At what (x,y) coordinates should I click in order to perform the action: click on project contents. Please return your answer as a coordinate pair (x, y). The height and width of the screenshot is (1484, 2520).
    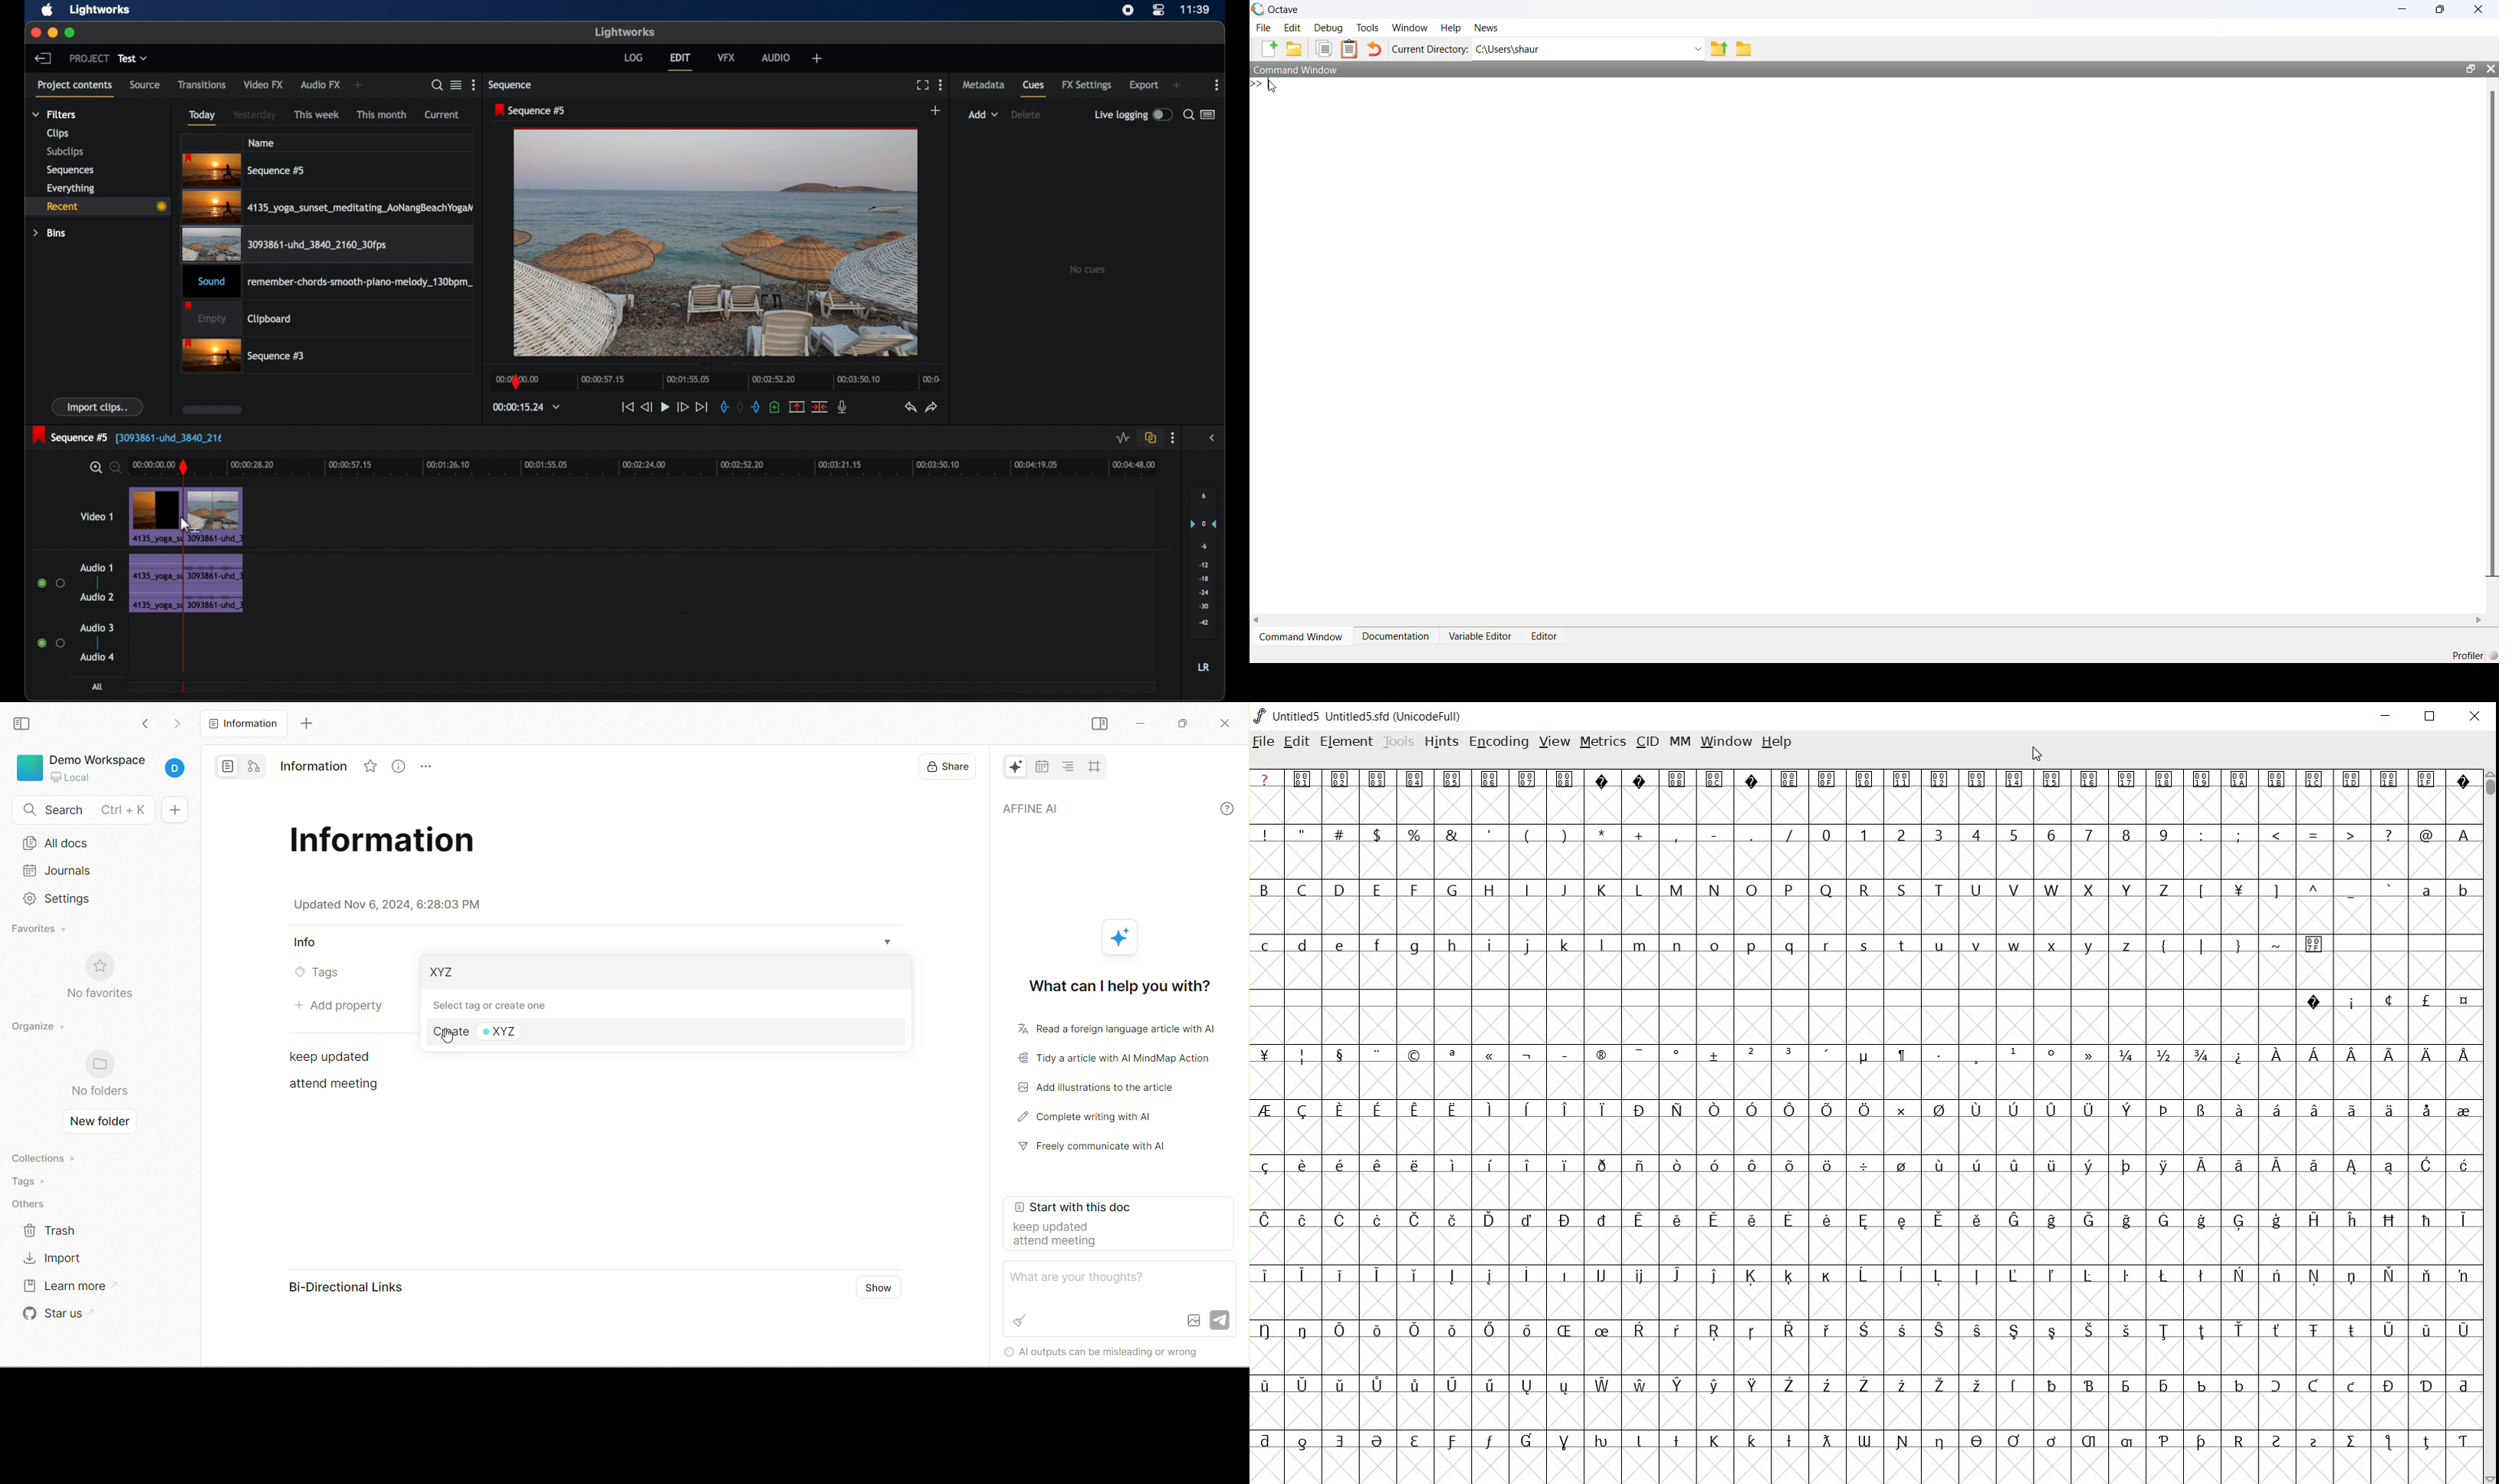
    Looking at the image, I should click on (75, 89).